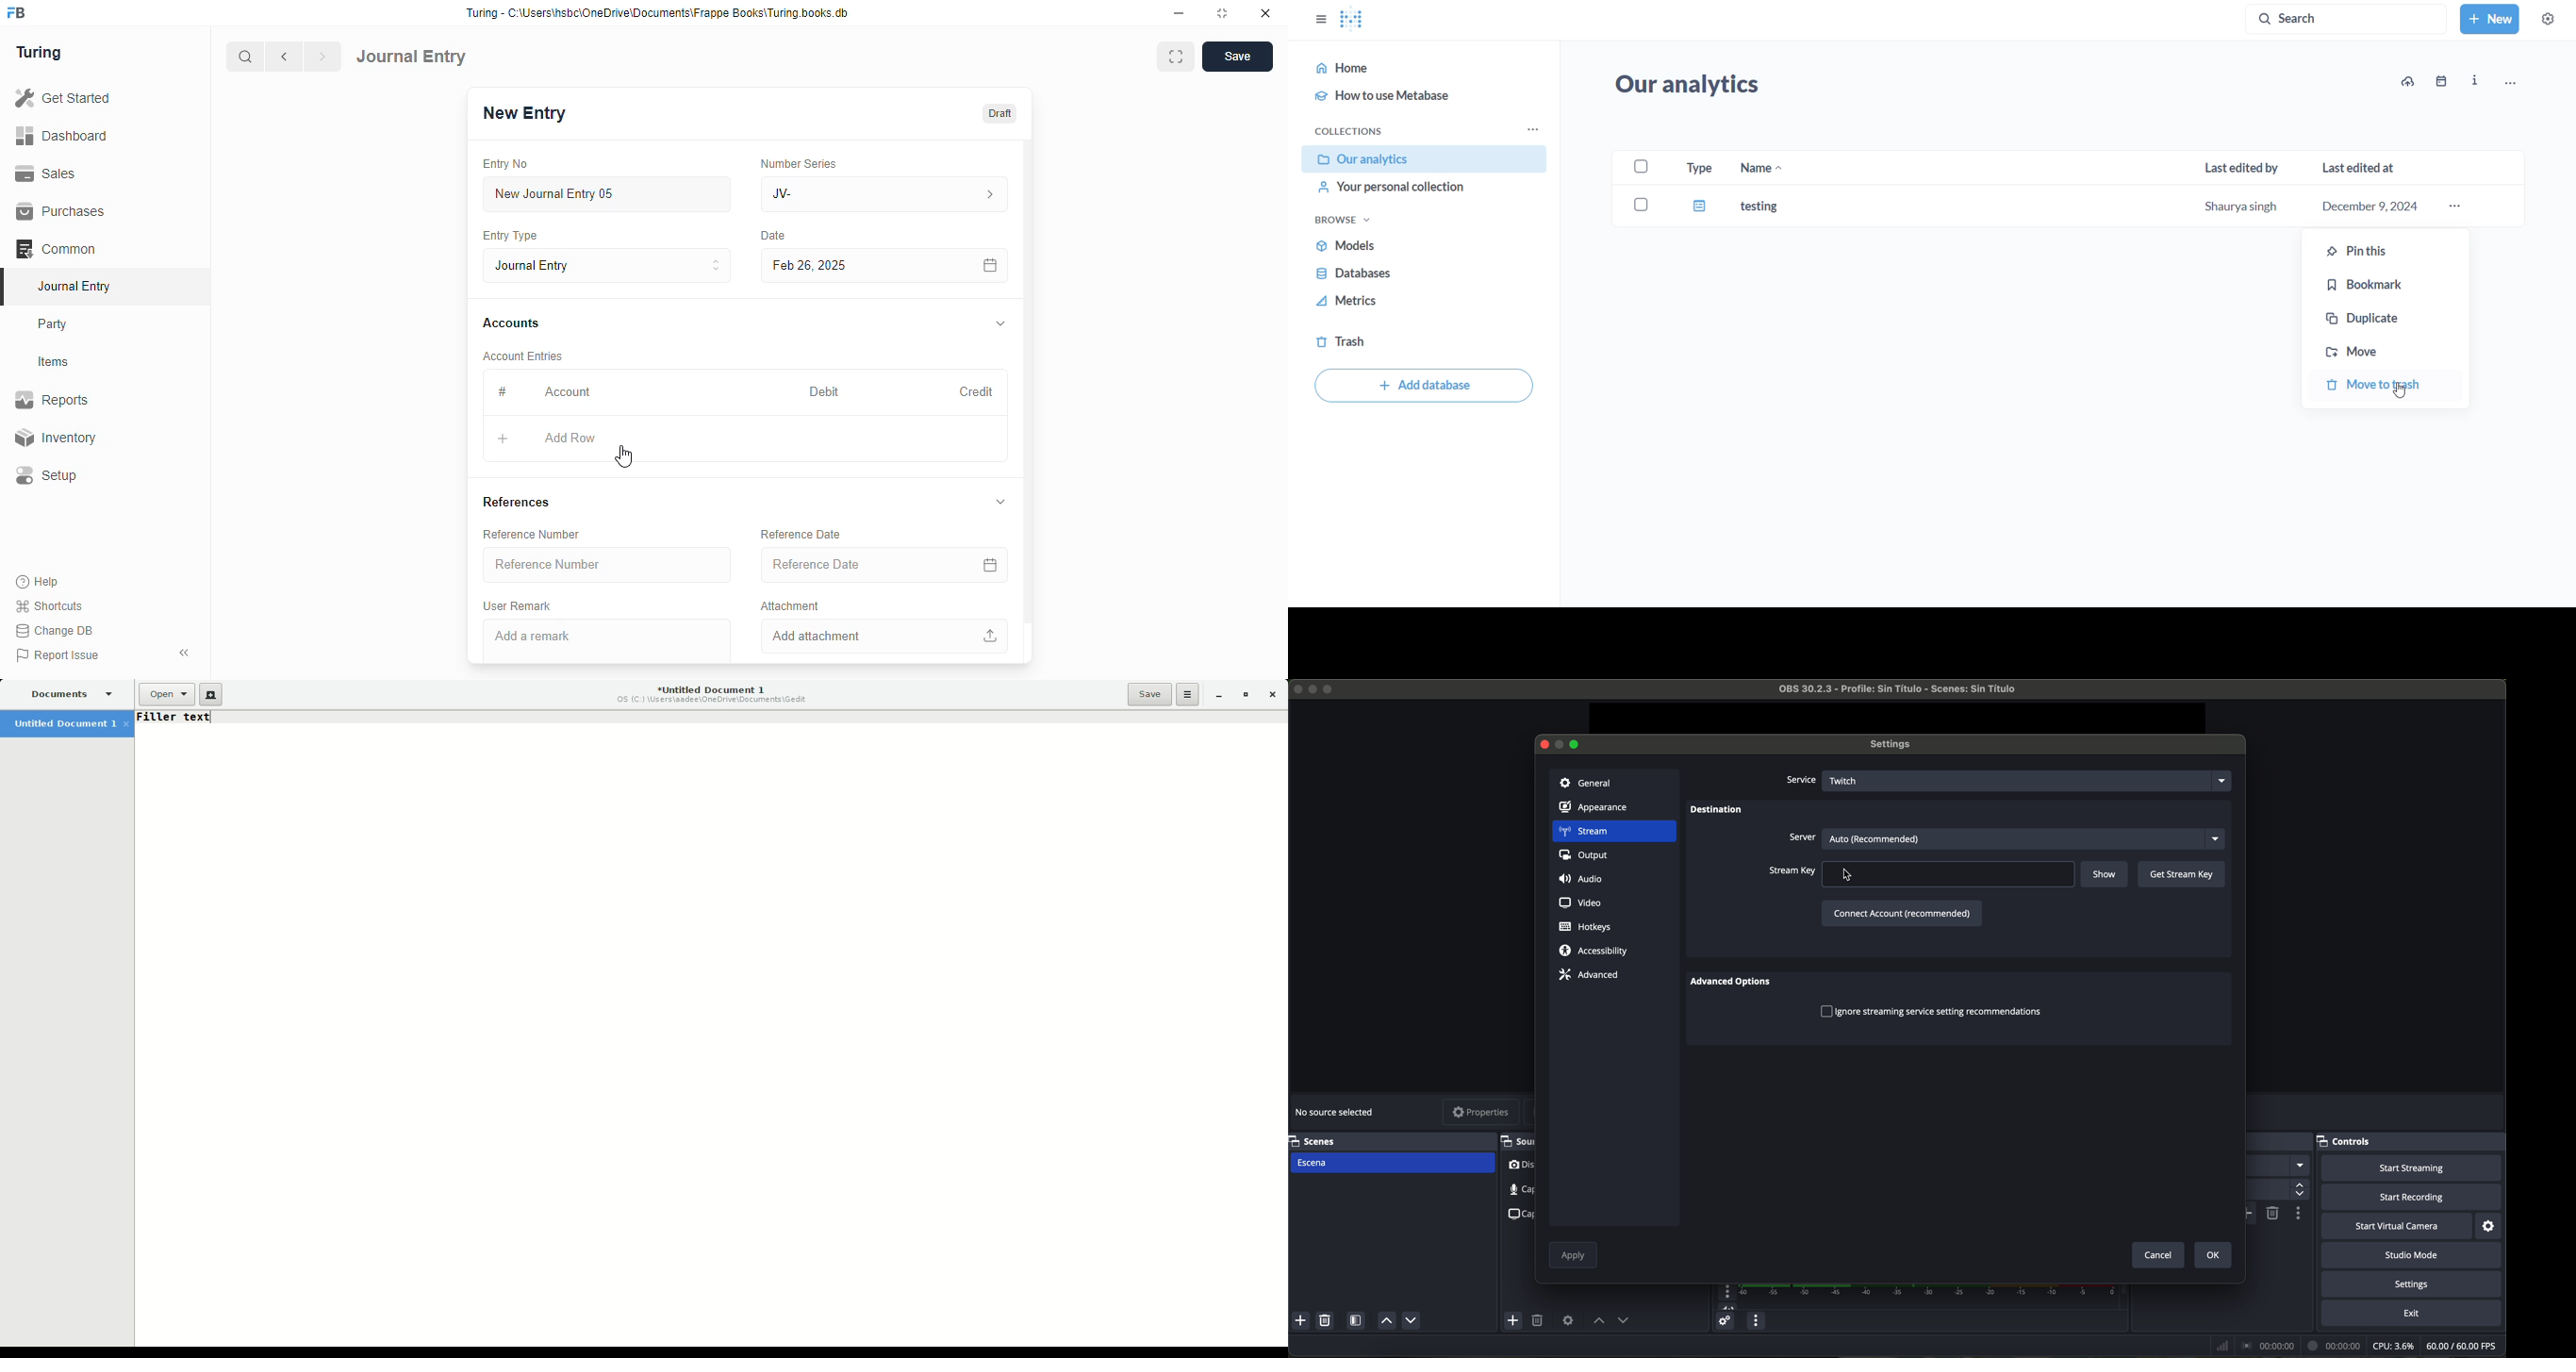 The width and height of the screenshot is (2576, 1372). I want to click on new journal entry 05, so click(608, 195).